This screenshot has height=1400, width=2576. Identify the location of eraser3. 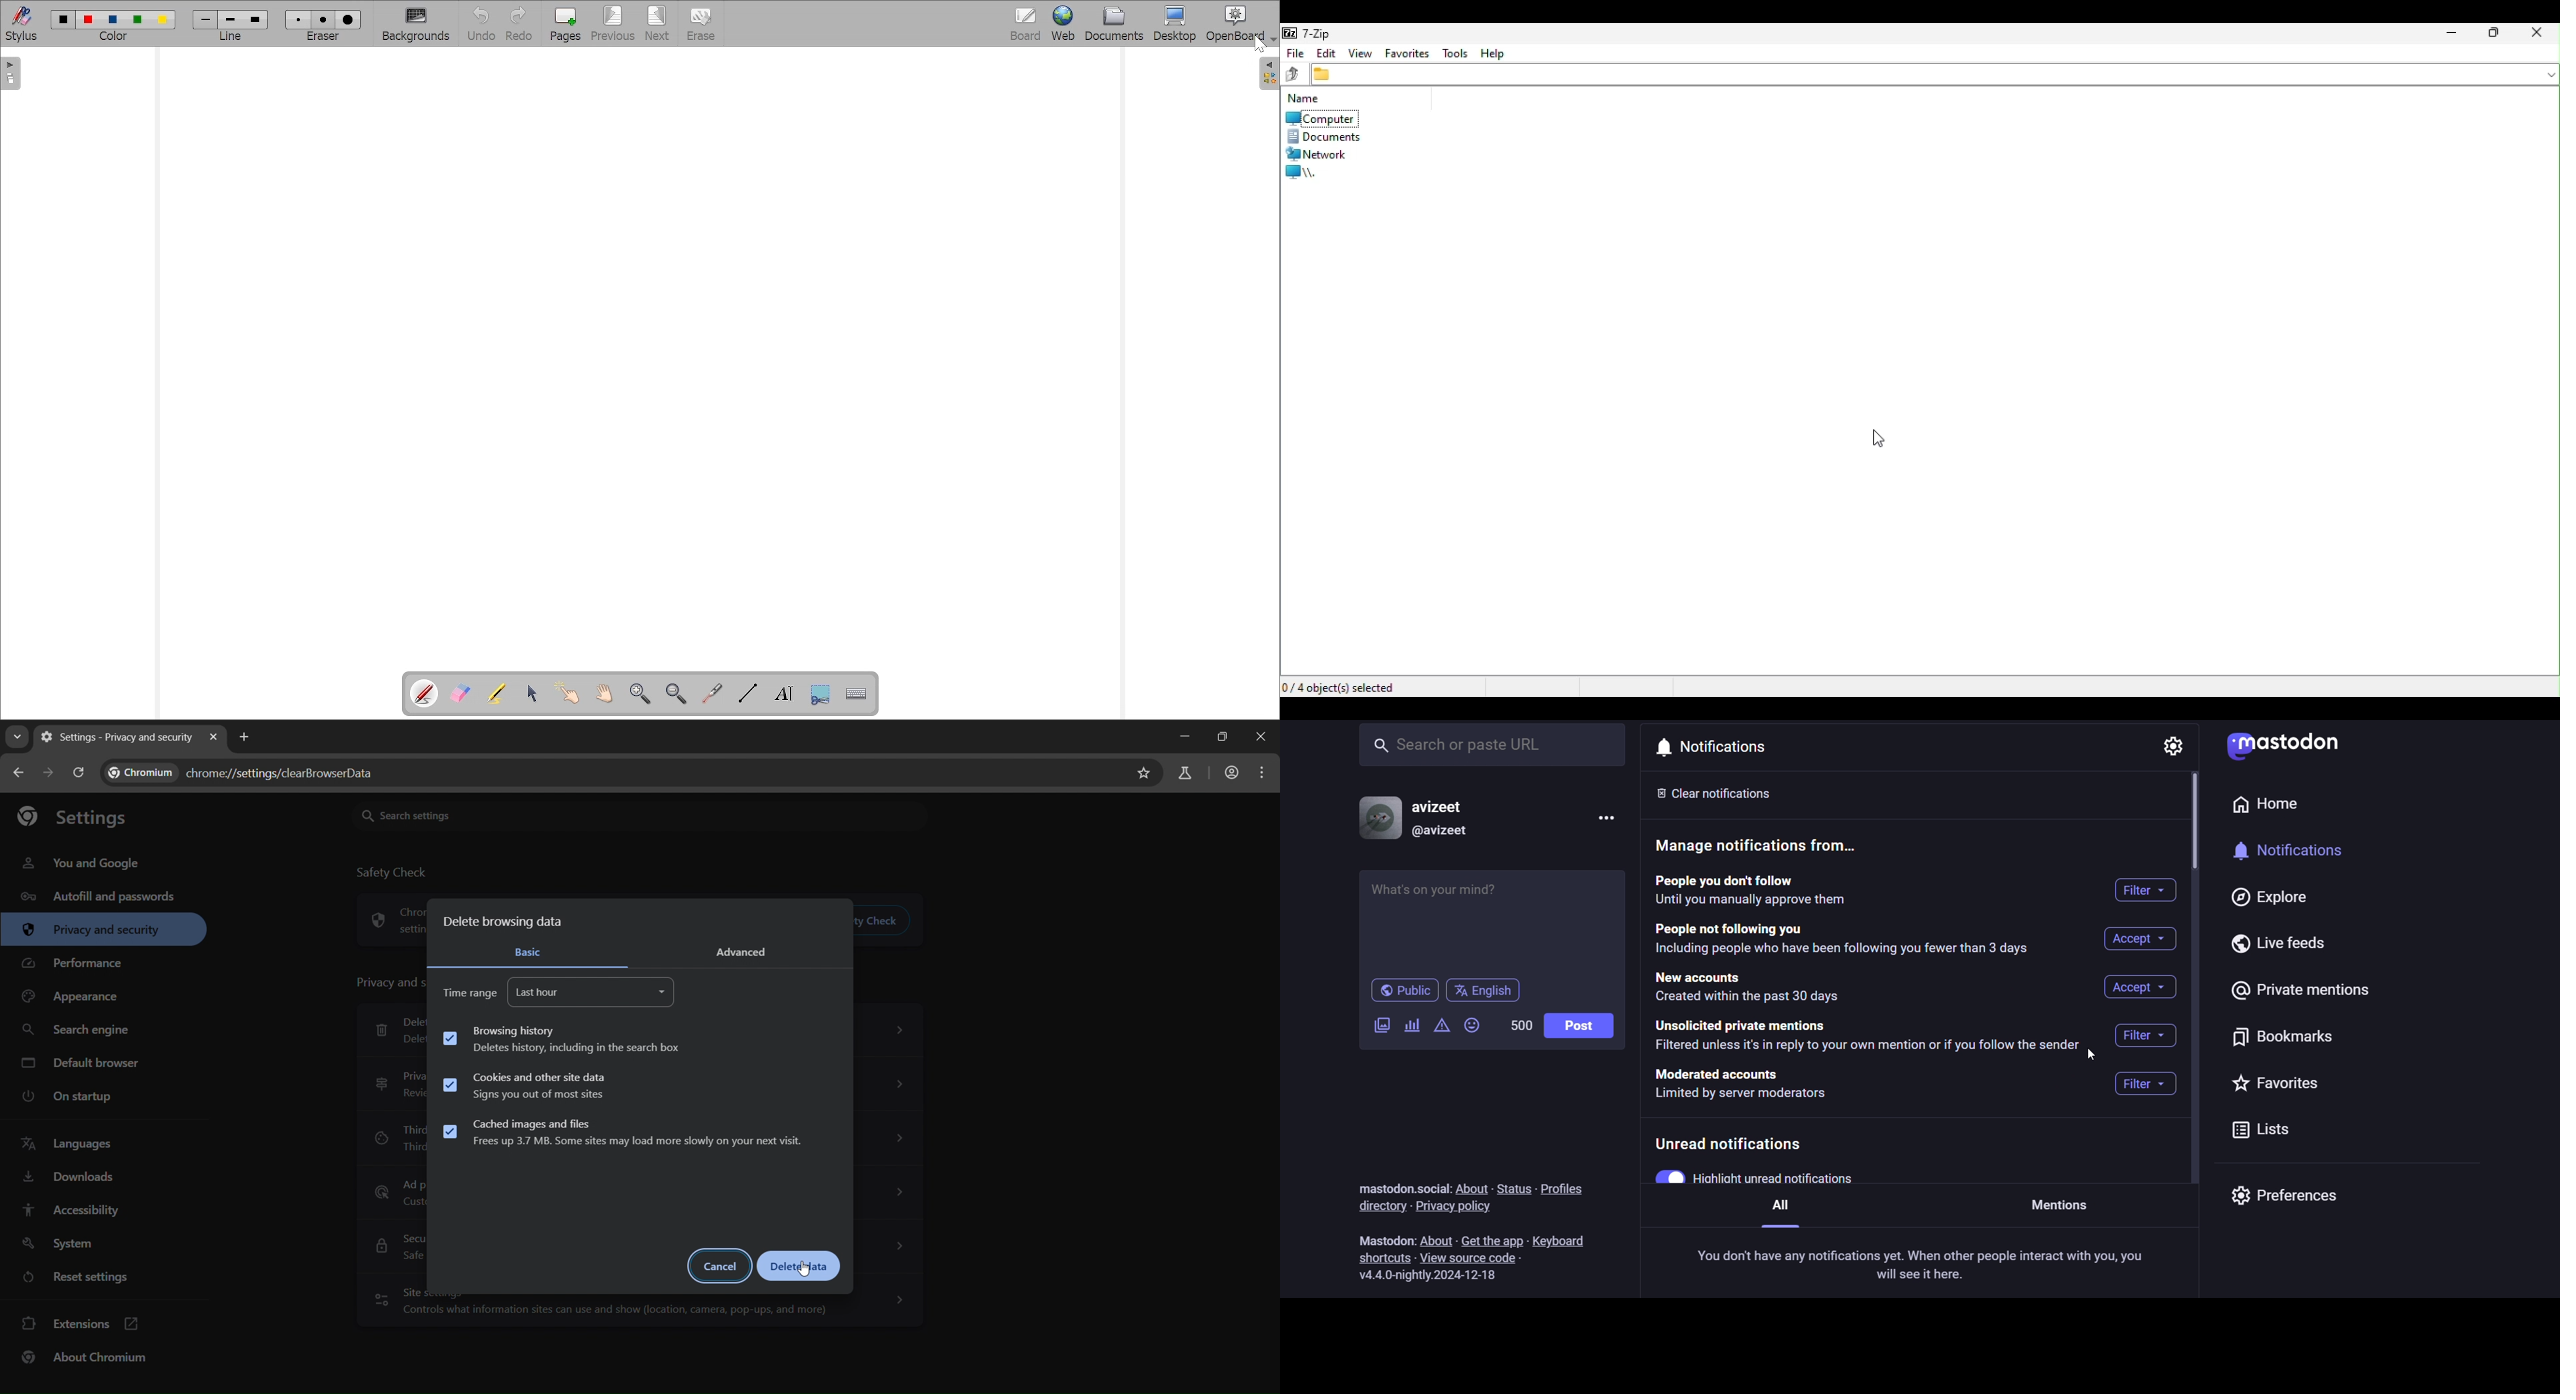
(348, 20).